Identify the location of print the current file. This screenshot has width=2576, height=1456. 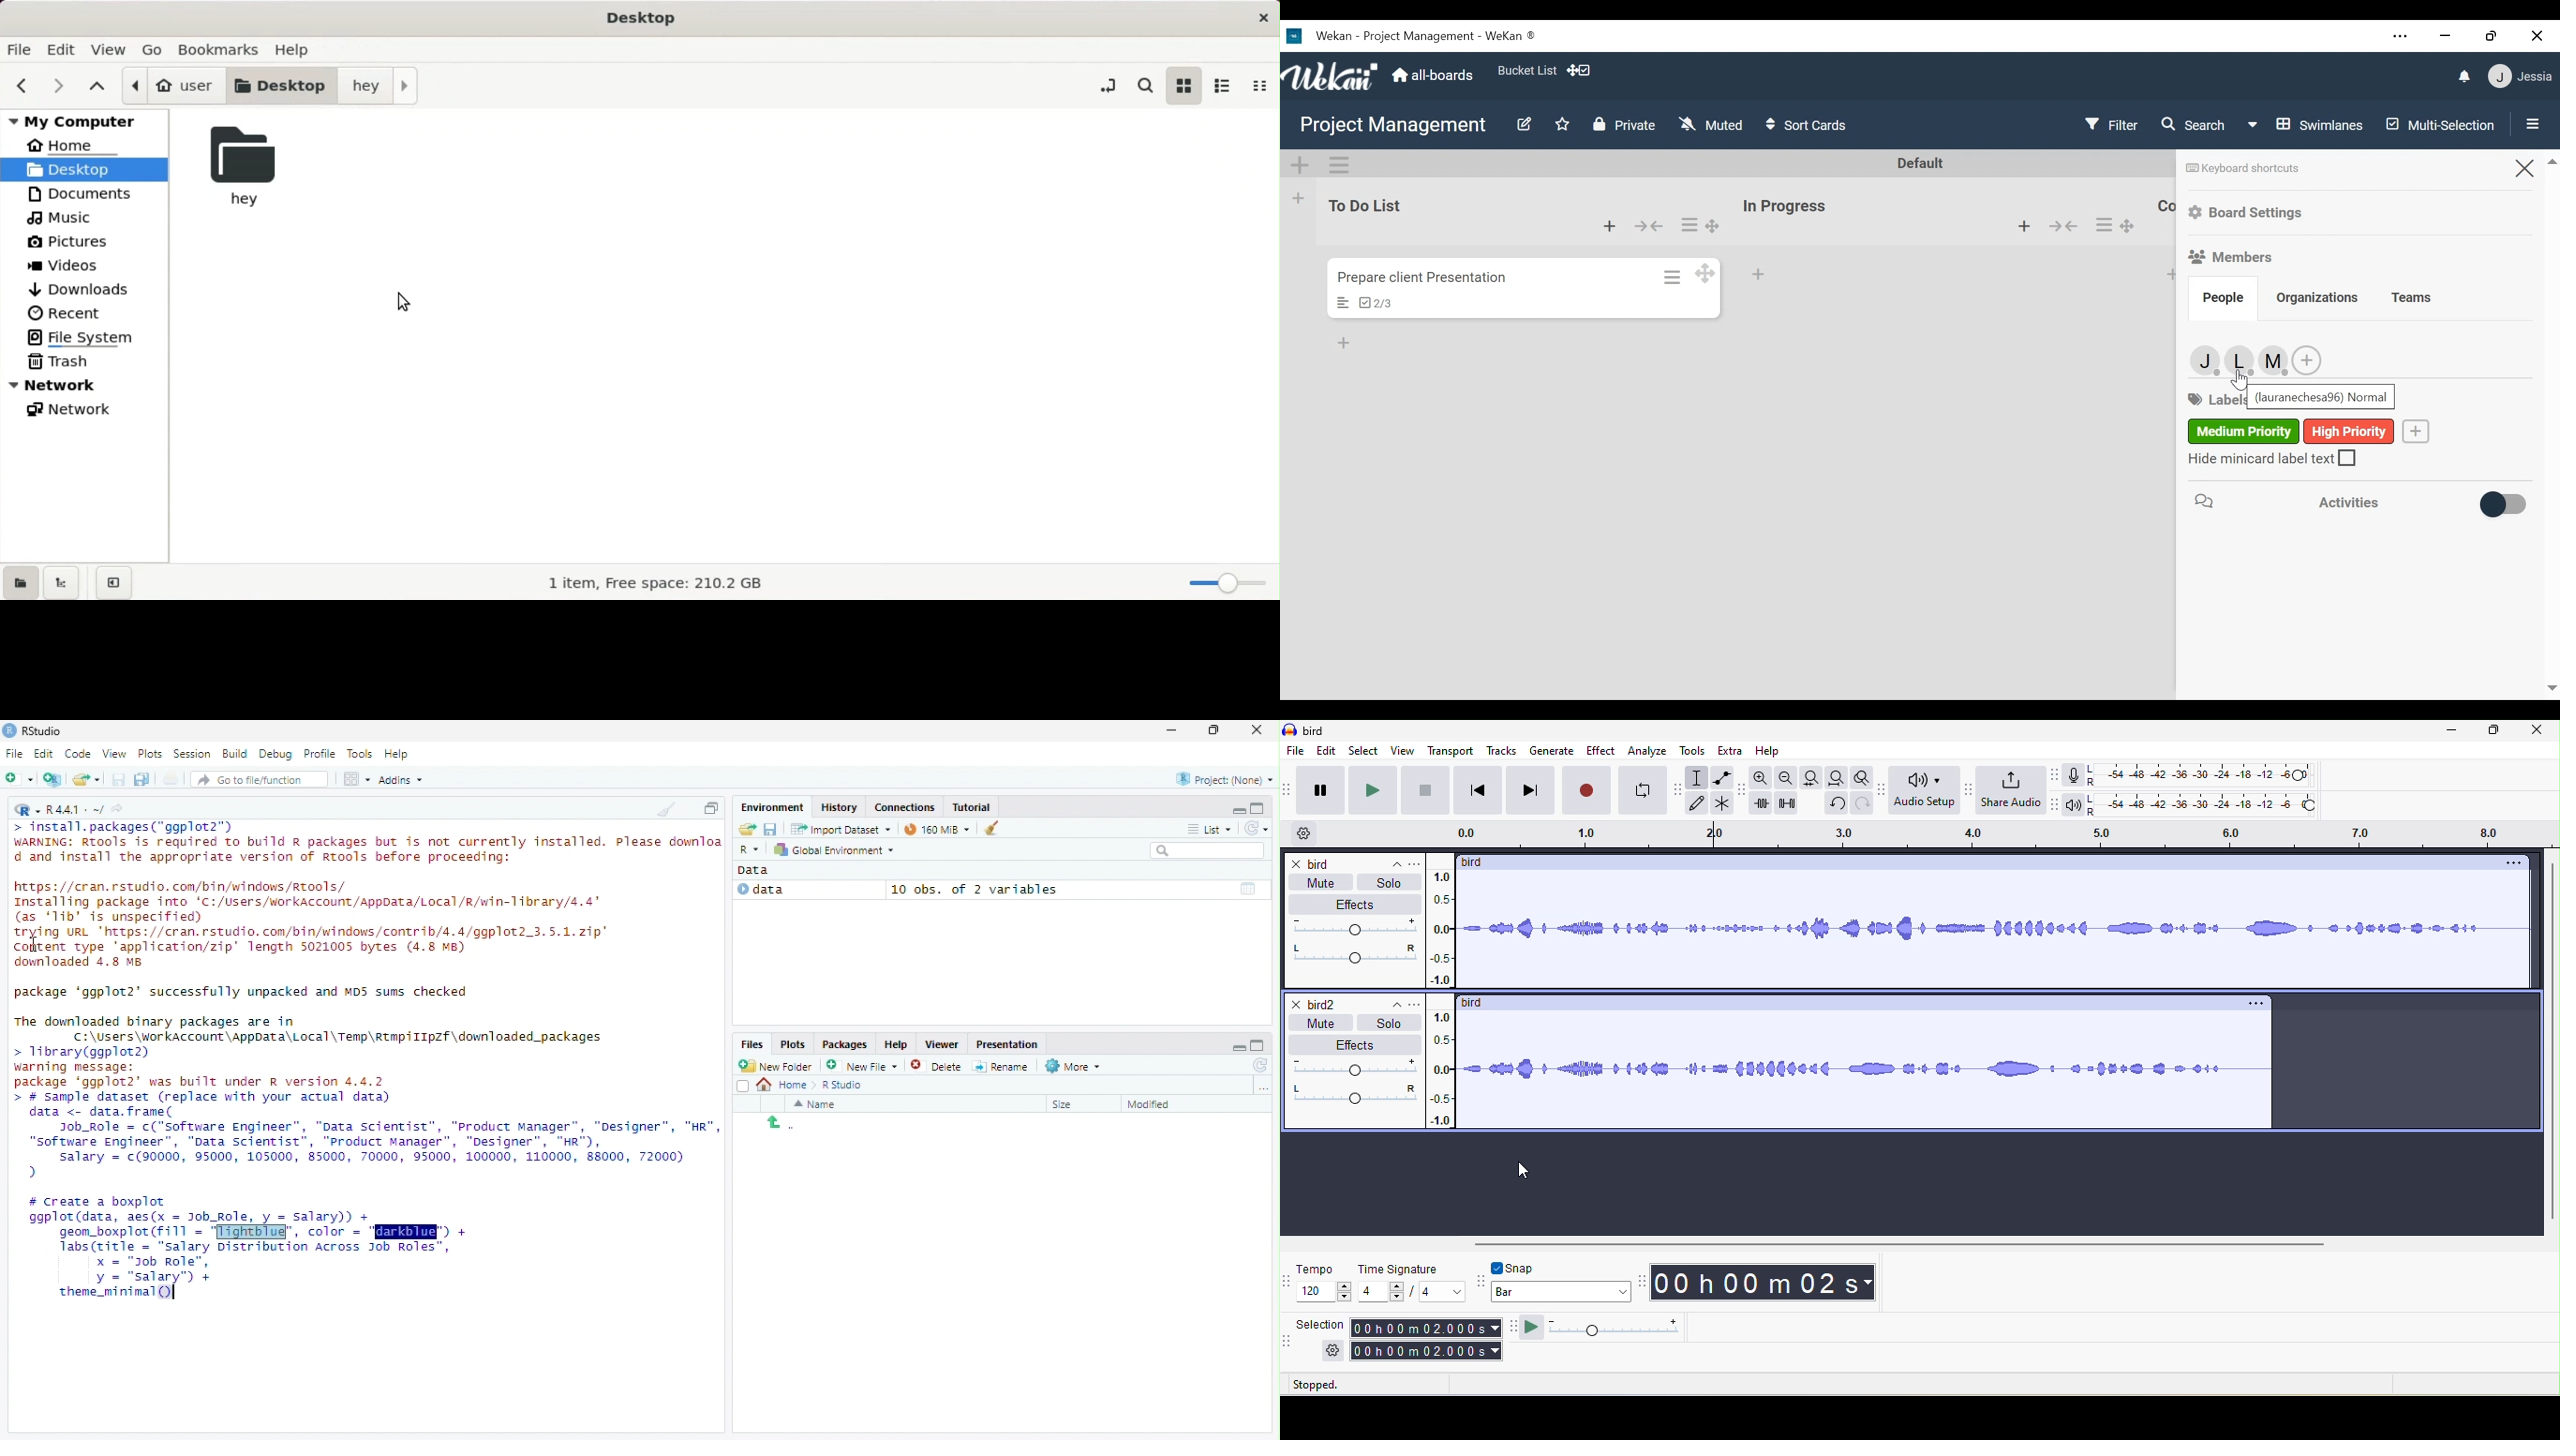
(171, 779).